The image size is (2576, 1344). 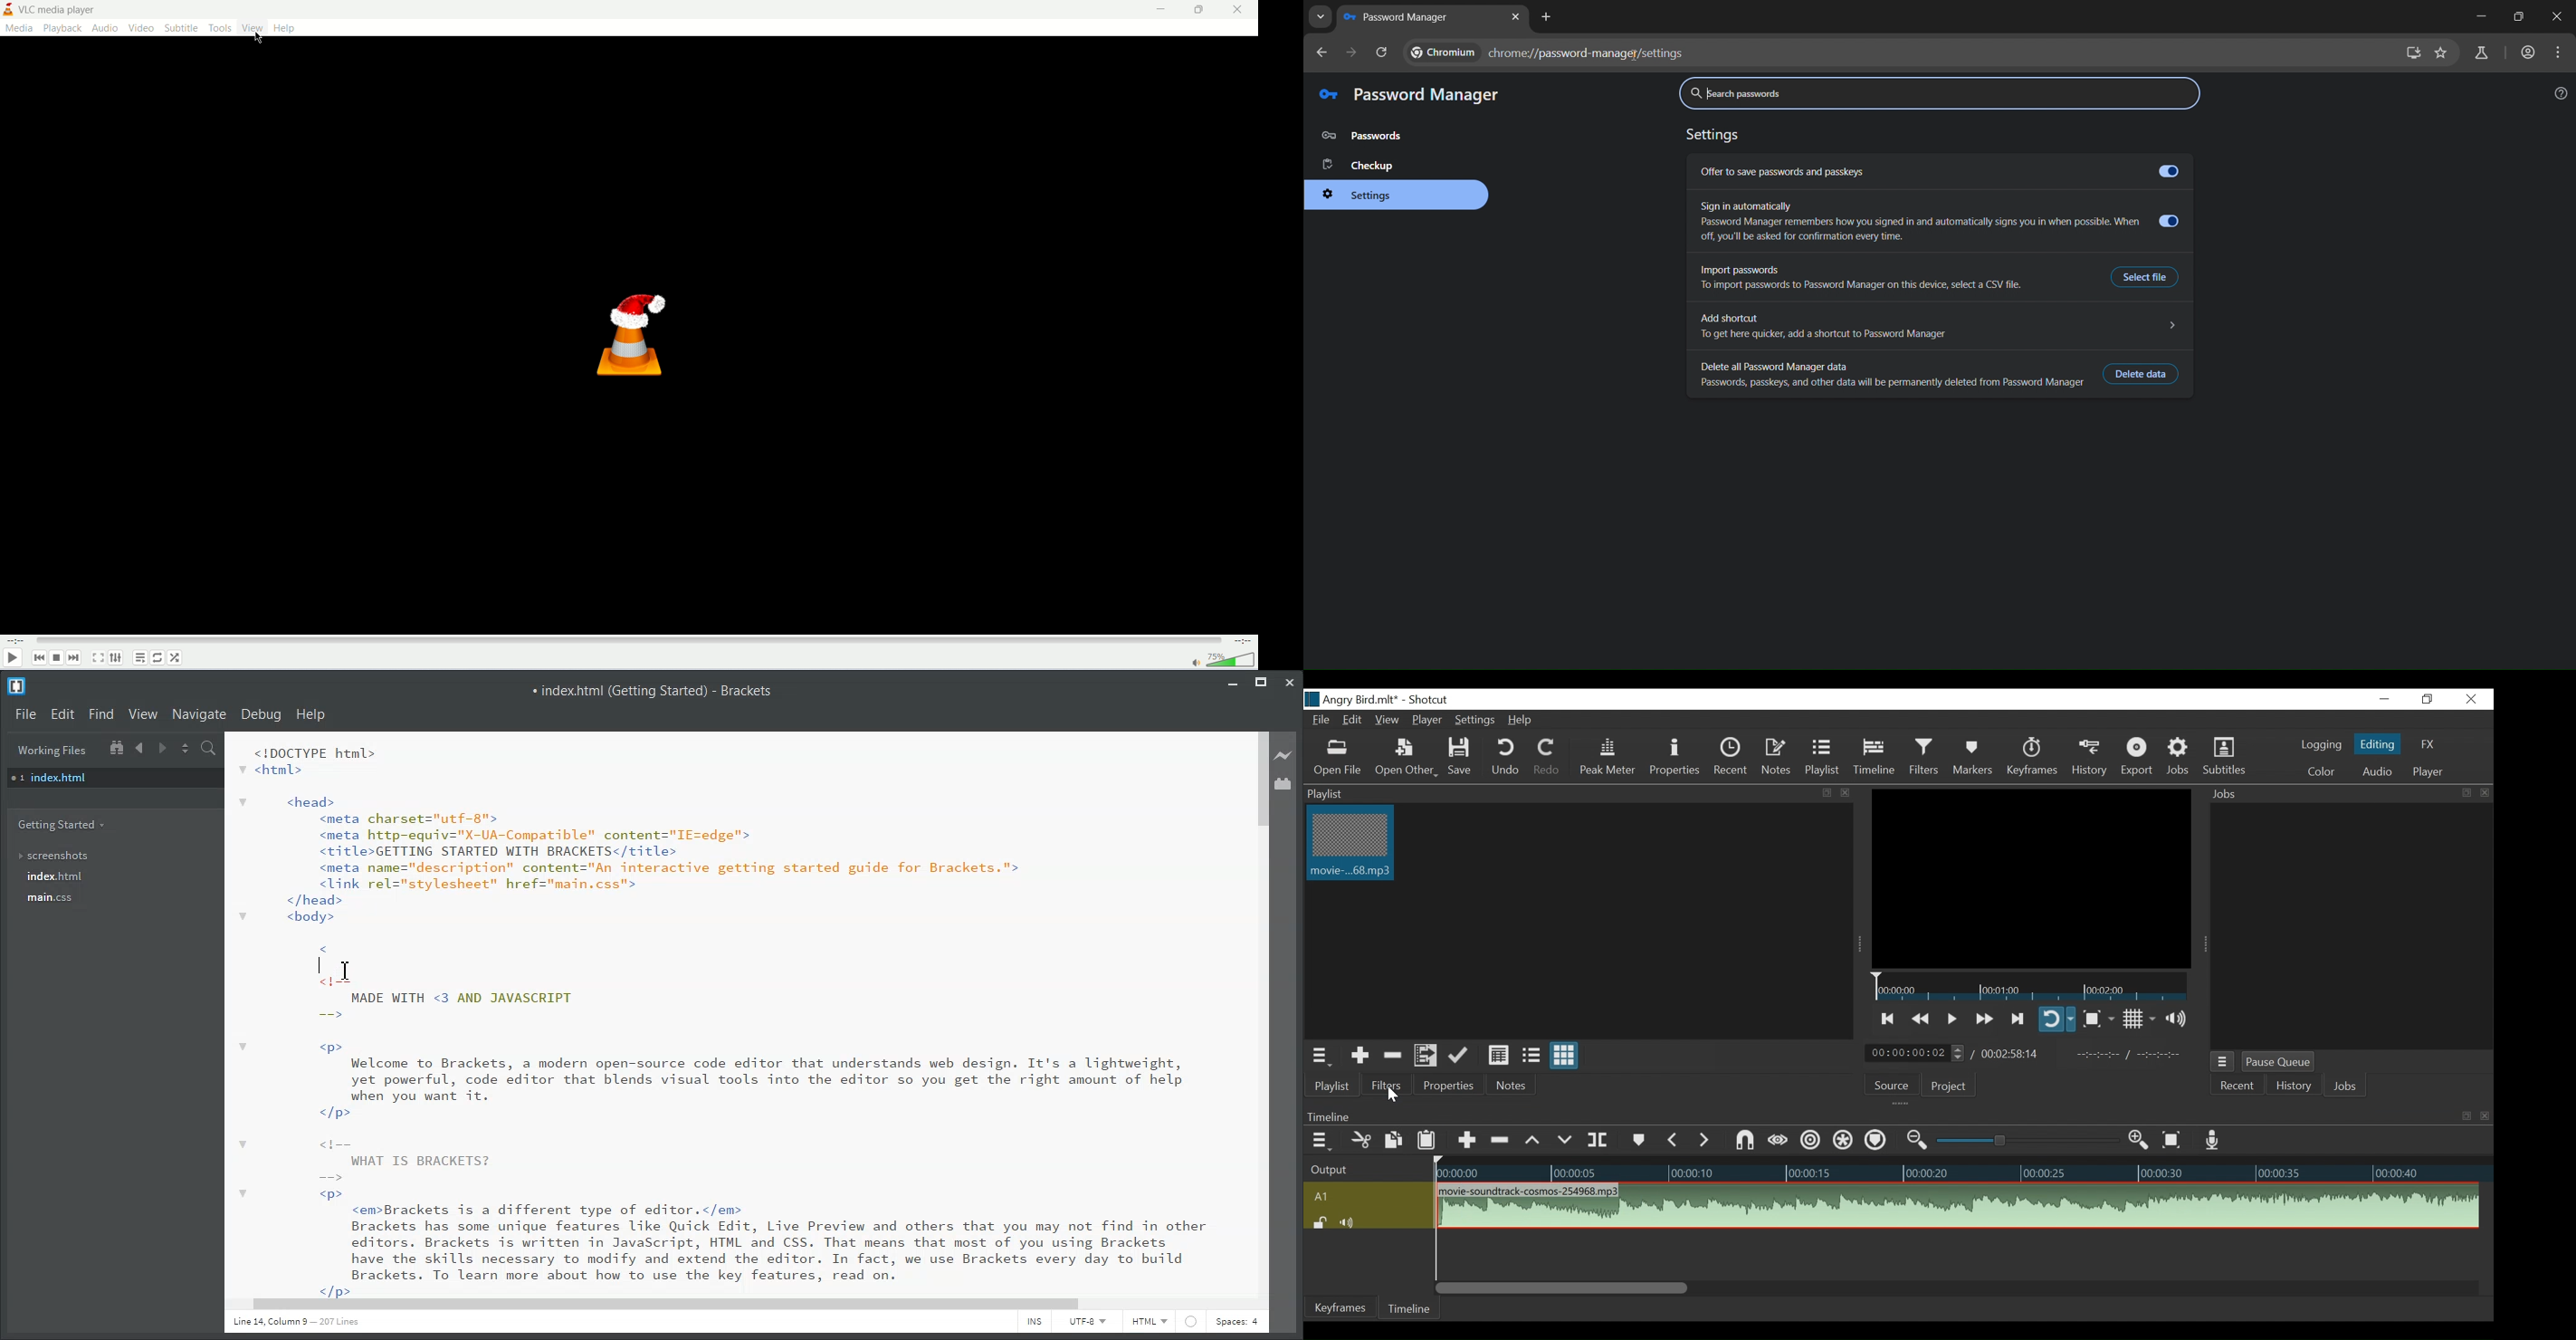 What do you see at coordinates (2180, 758) in the screenshot?
I see `Jobs` at bounding box center [2180, 758].